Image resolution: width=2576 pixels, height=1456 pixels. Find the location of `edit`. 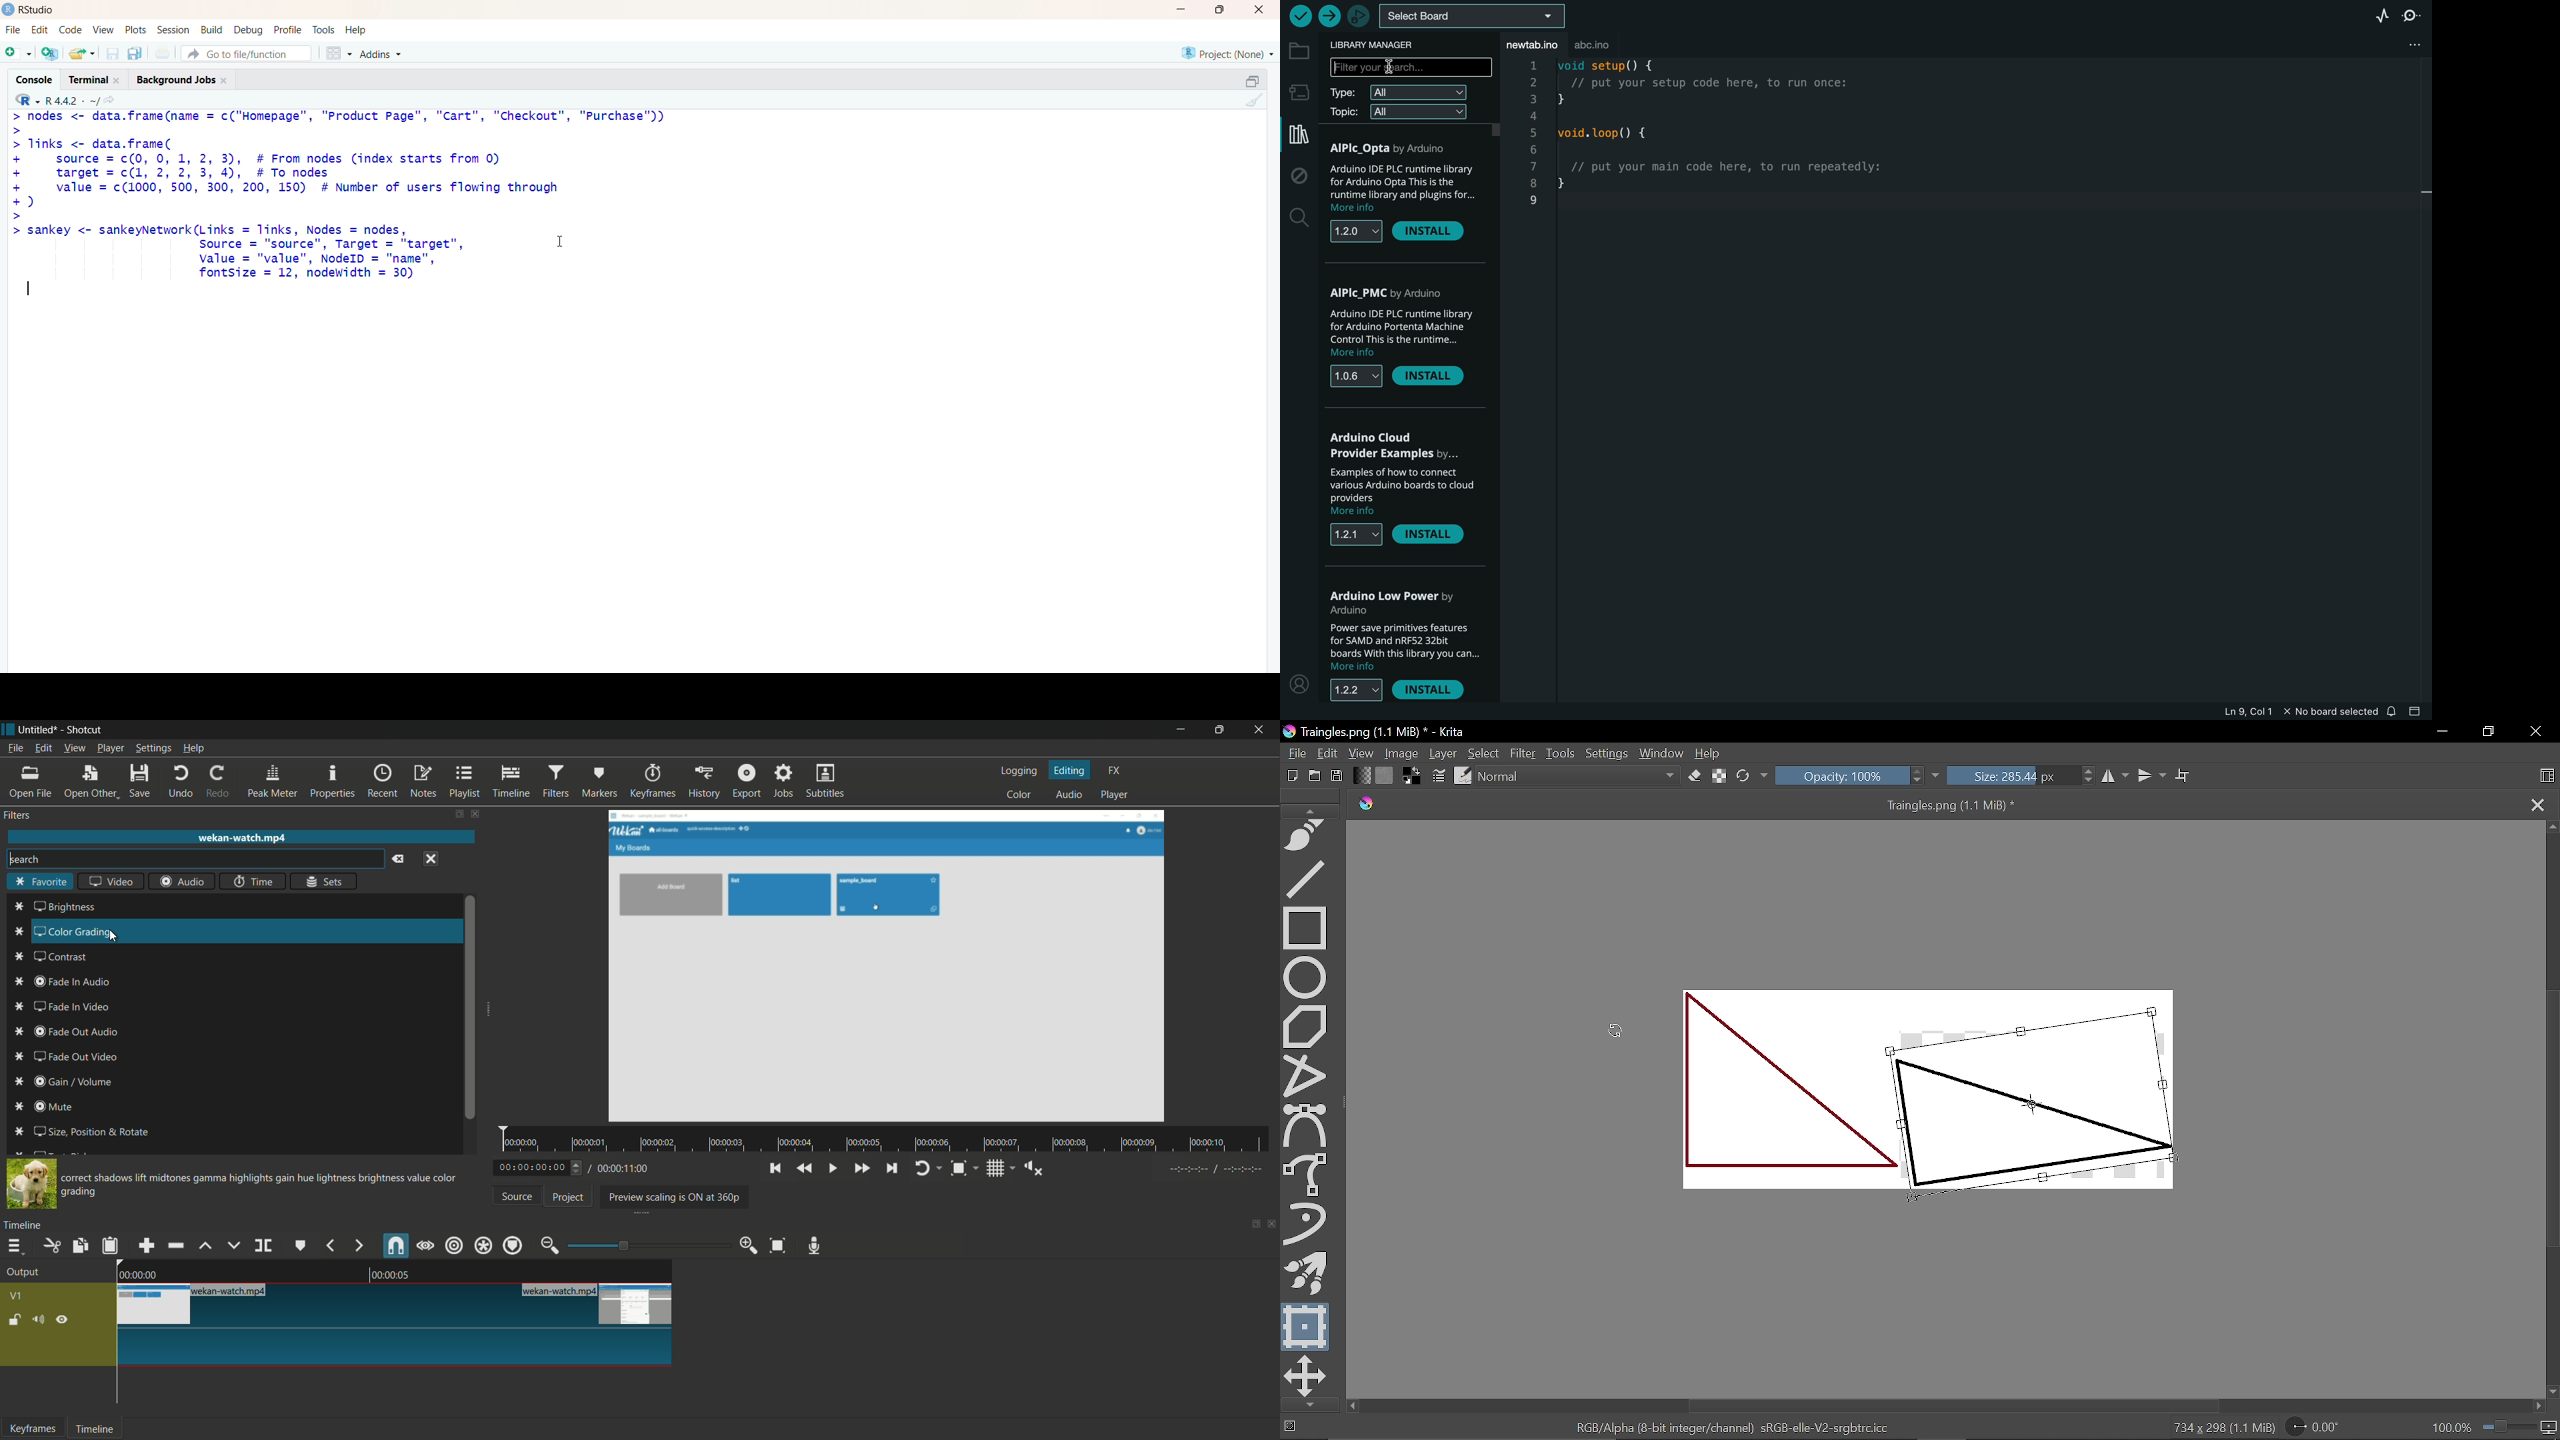

edit is located at coordinates (39, 30).